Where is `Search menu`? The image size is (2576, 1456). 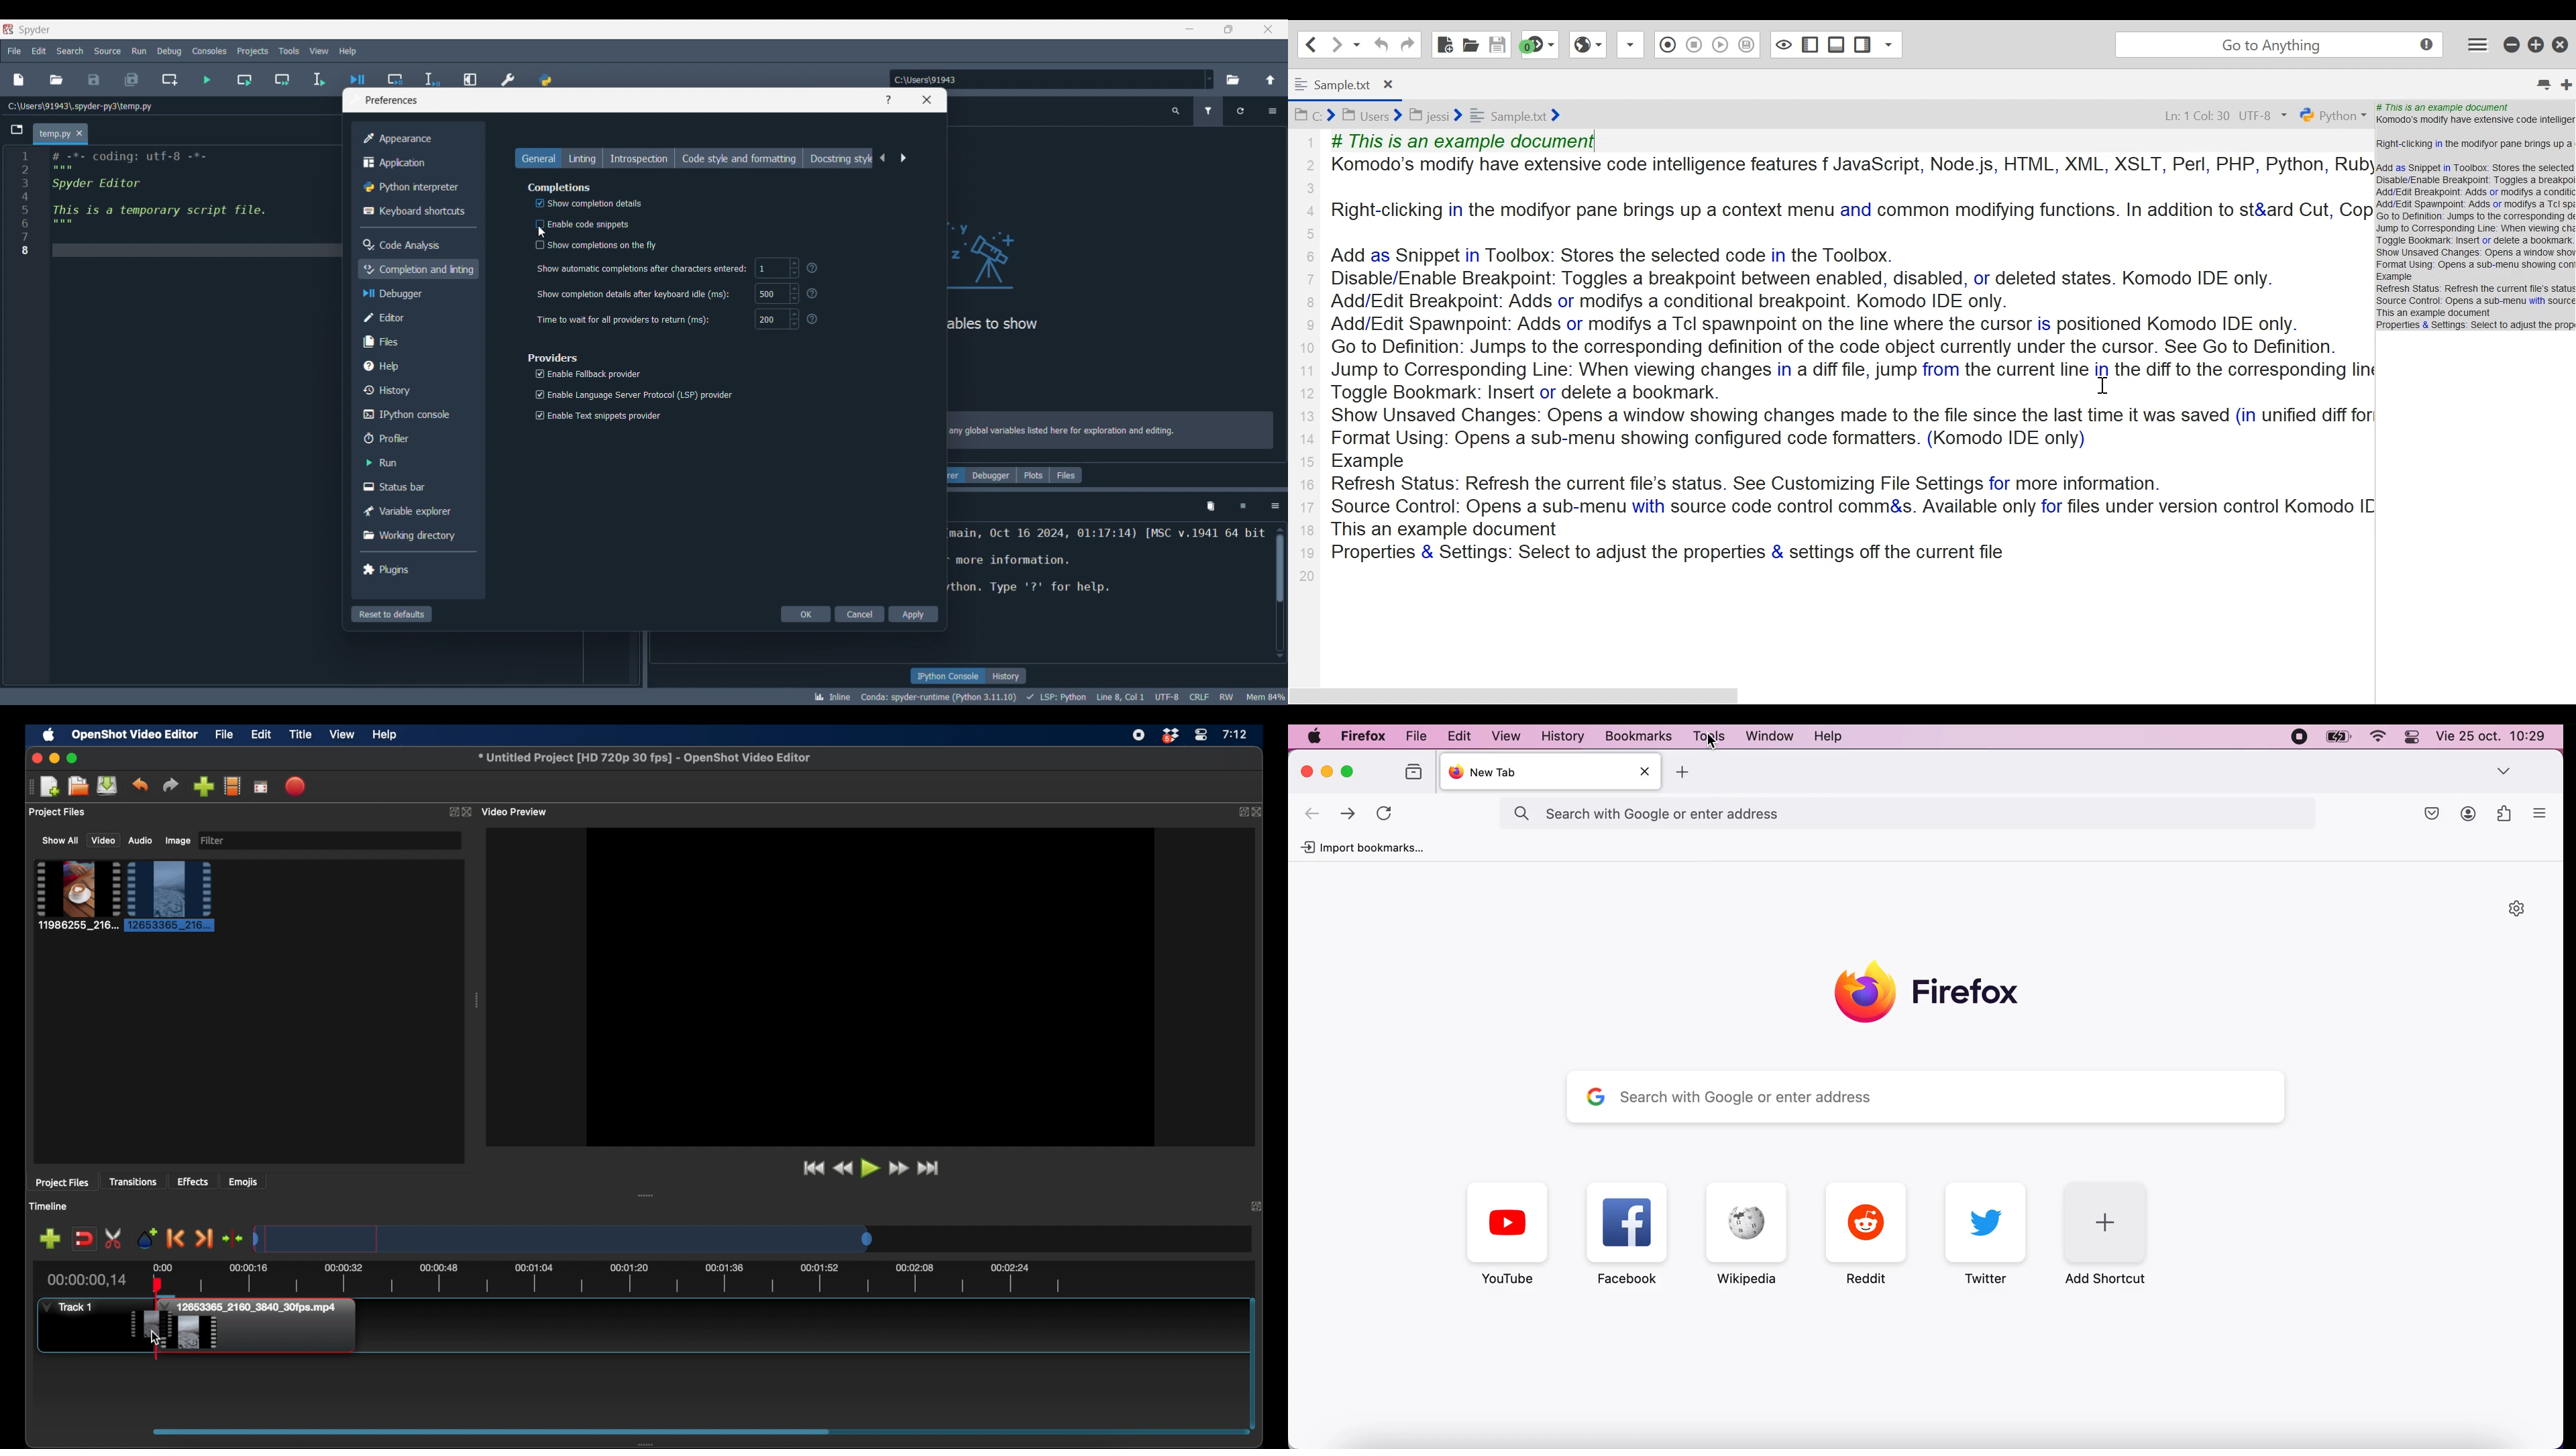 Search menu is located at coordinates (70, 51).